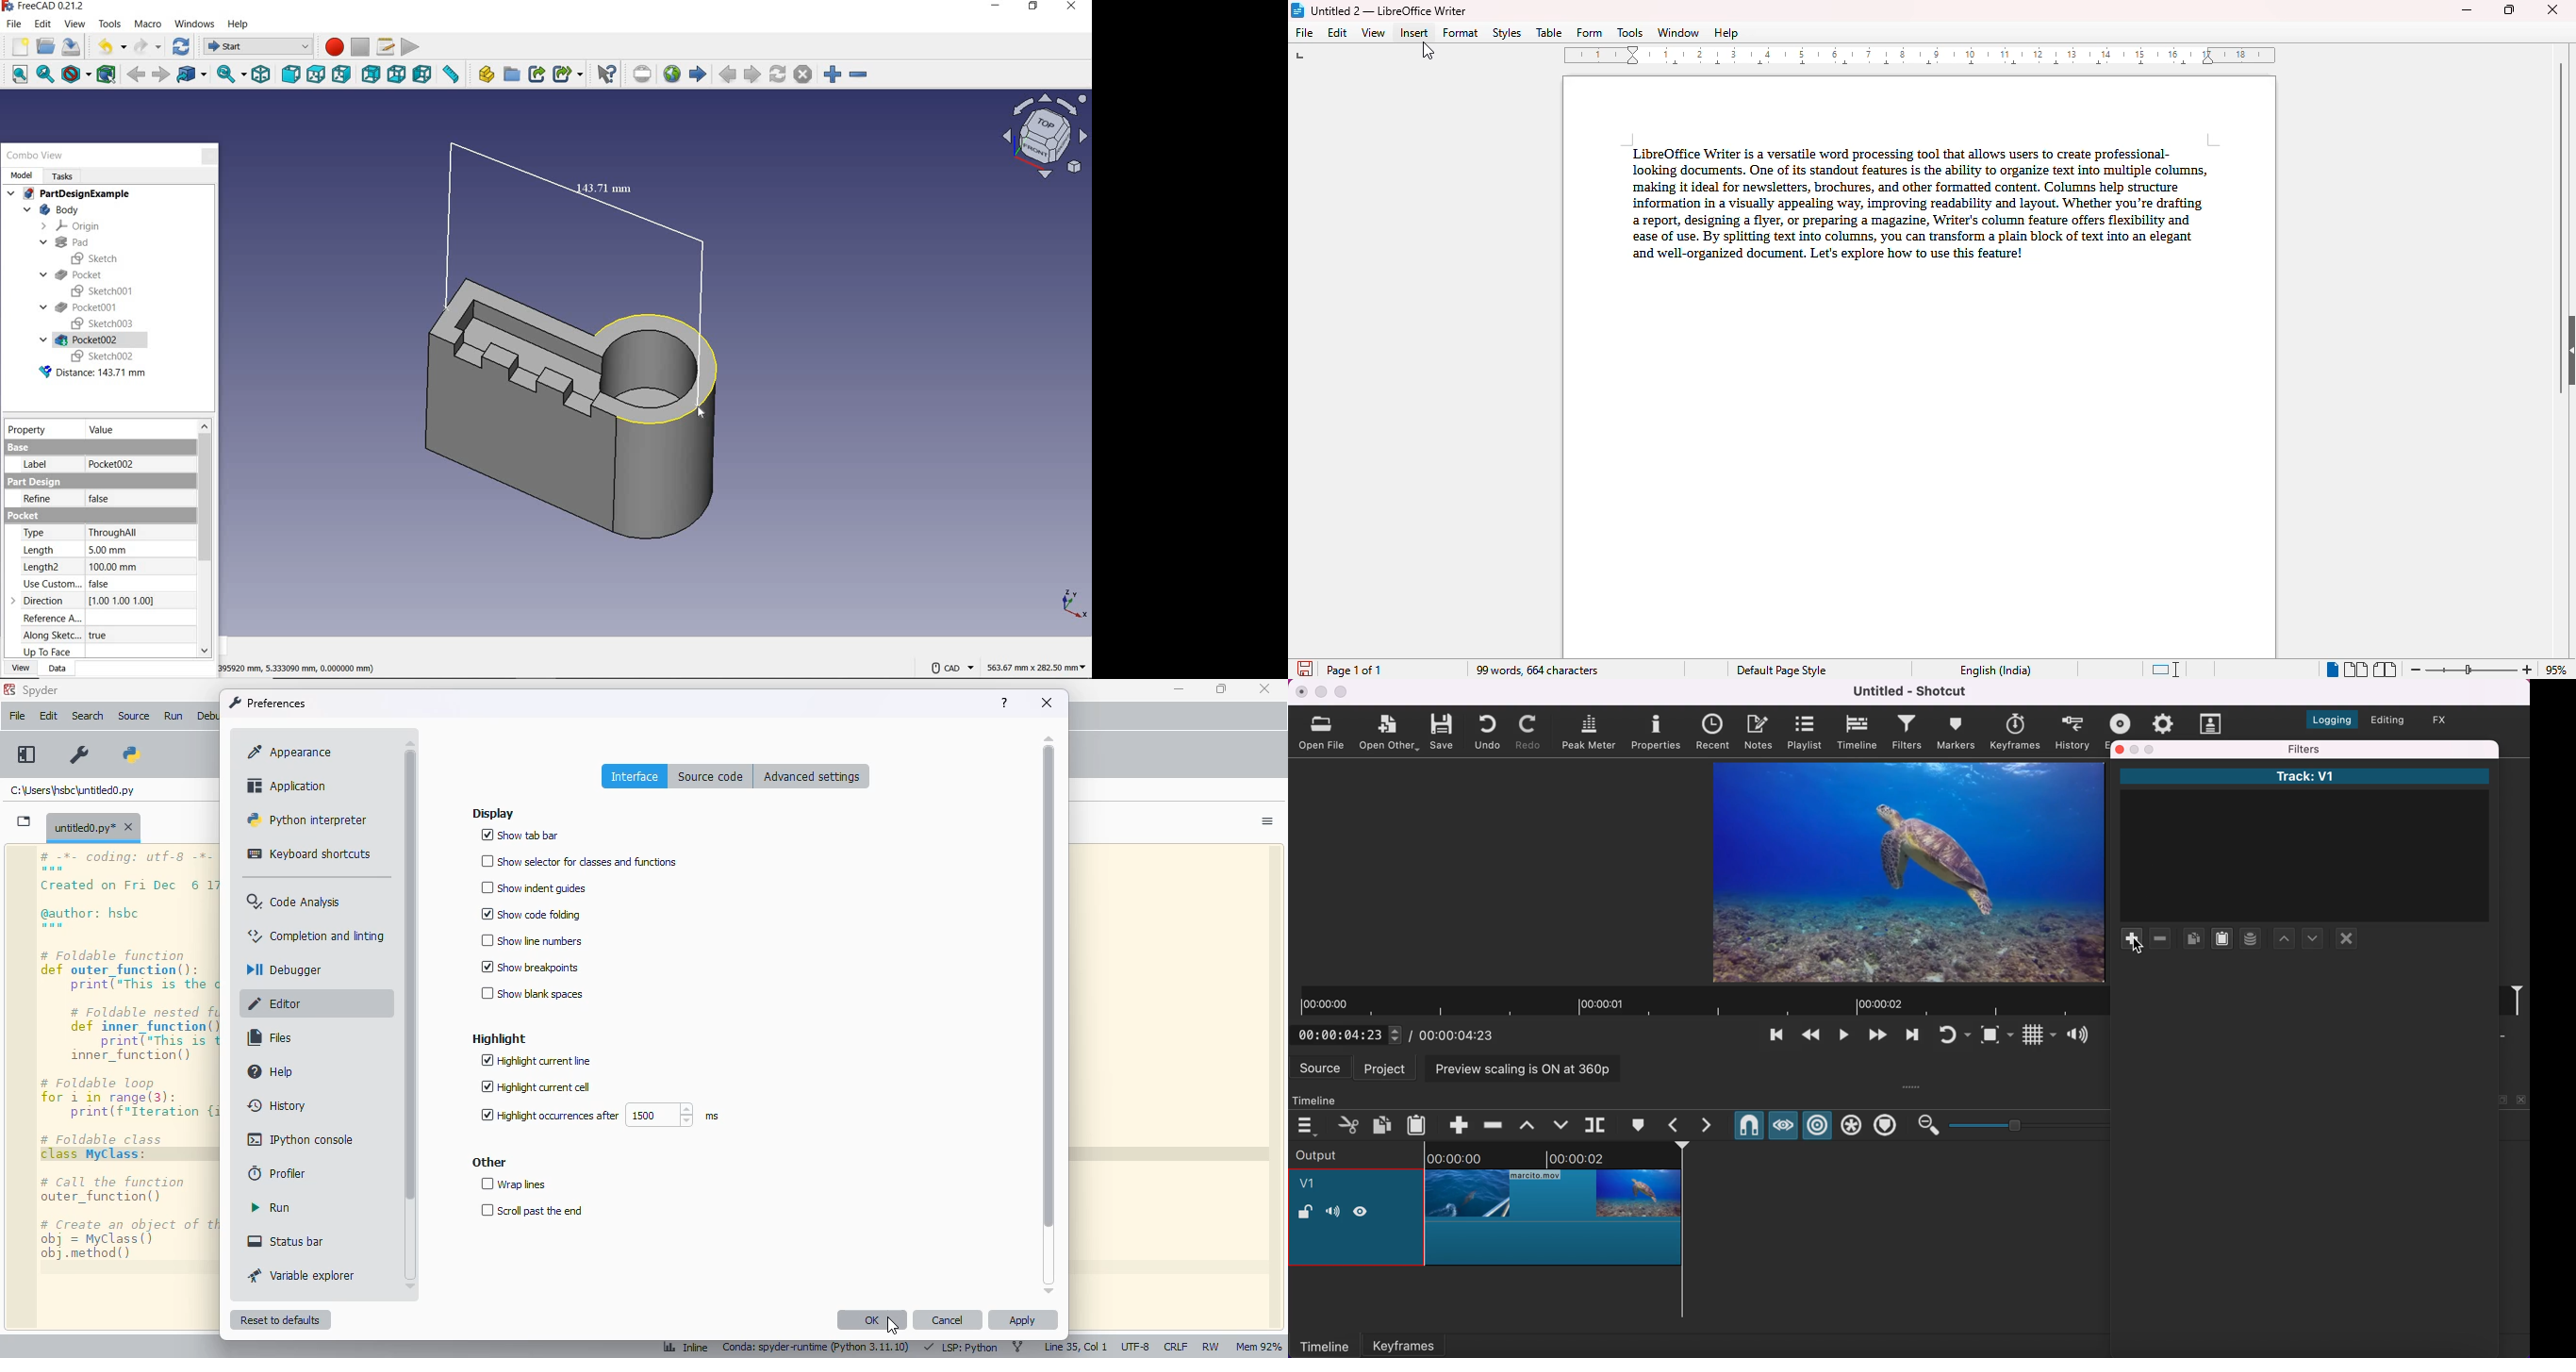 This screenshot has height=1372, width=2576. Describe the element at coordinates (1322, 1068) in the screenshot. I see `source` at that location.